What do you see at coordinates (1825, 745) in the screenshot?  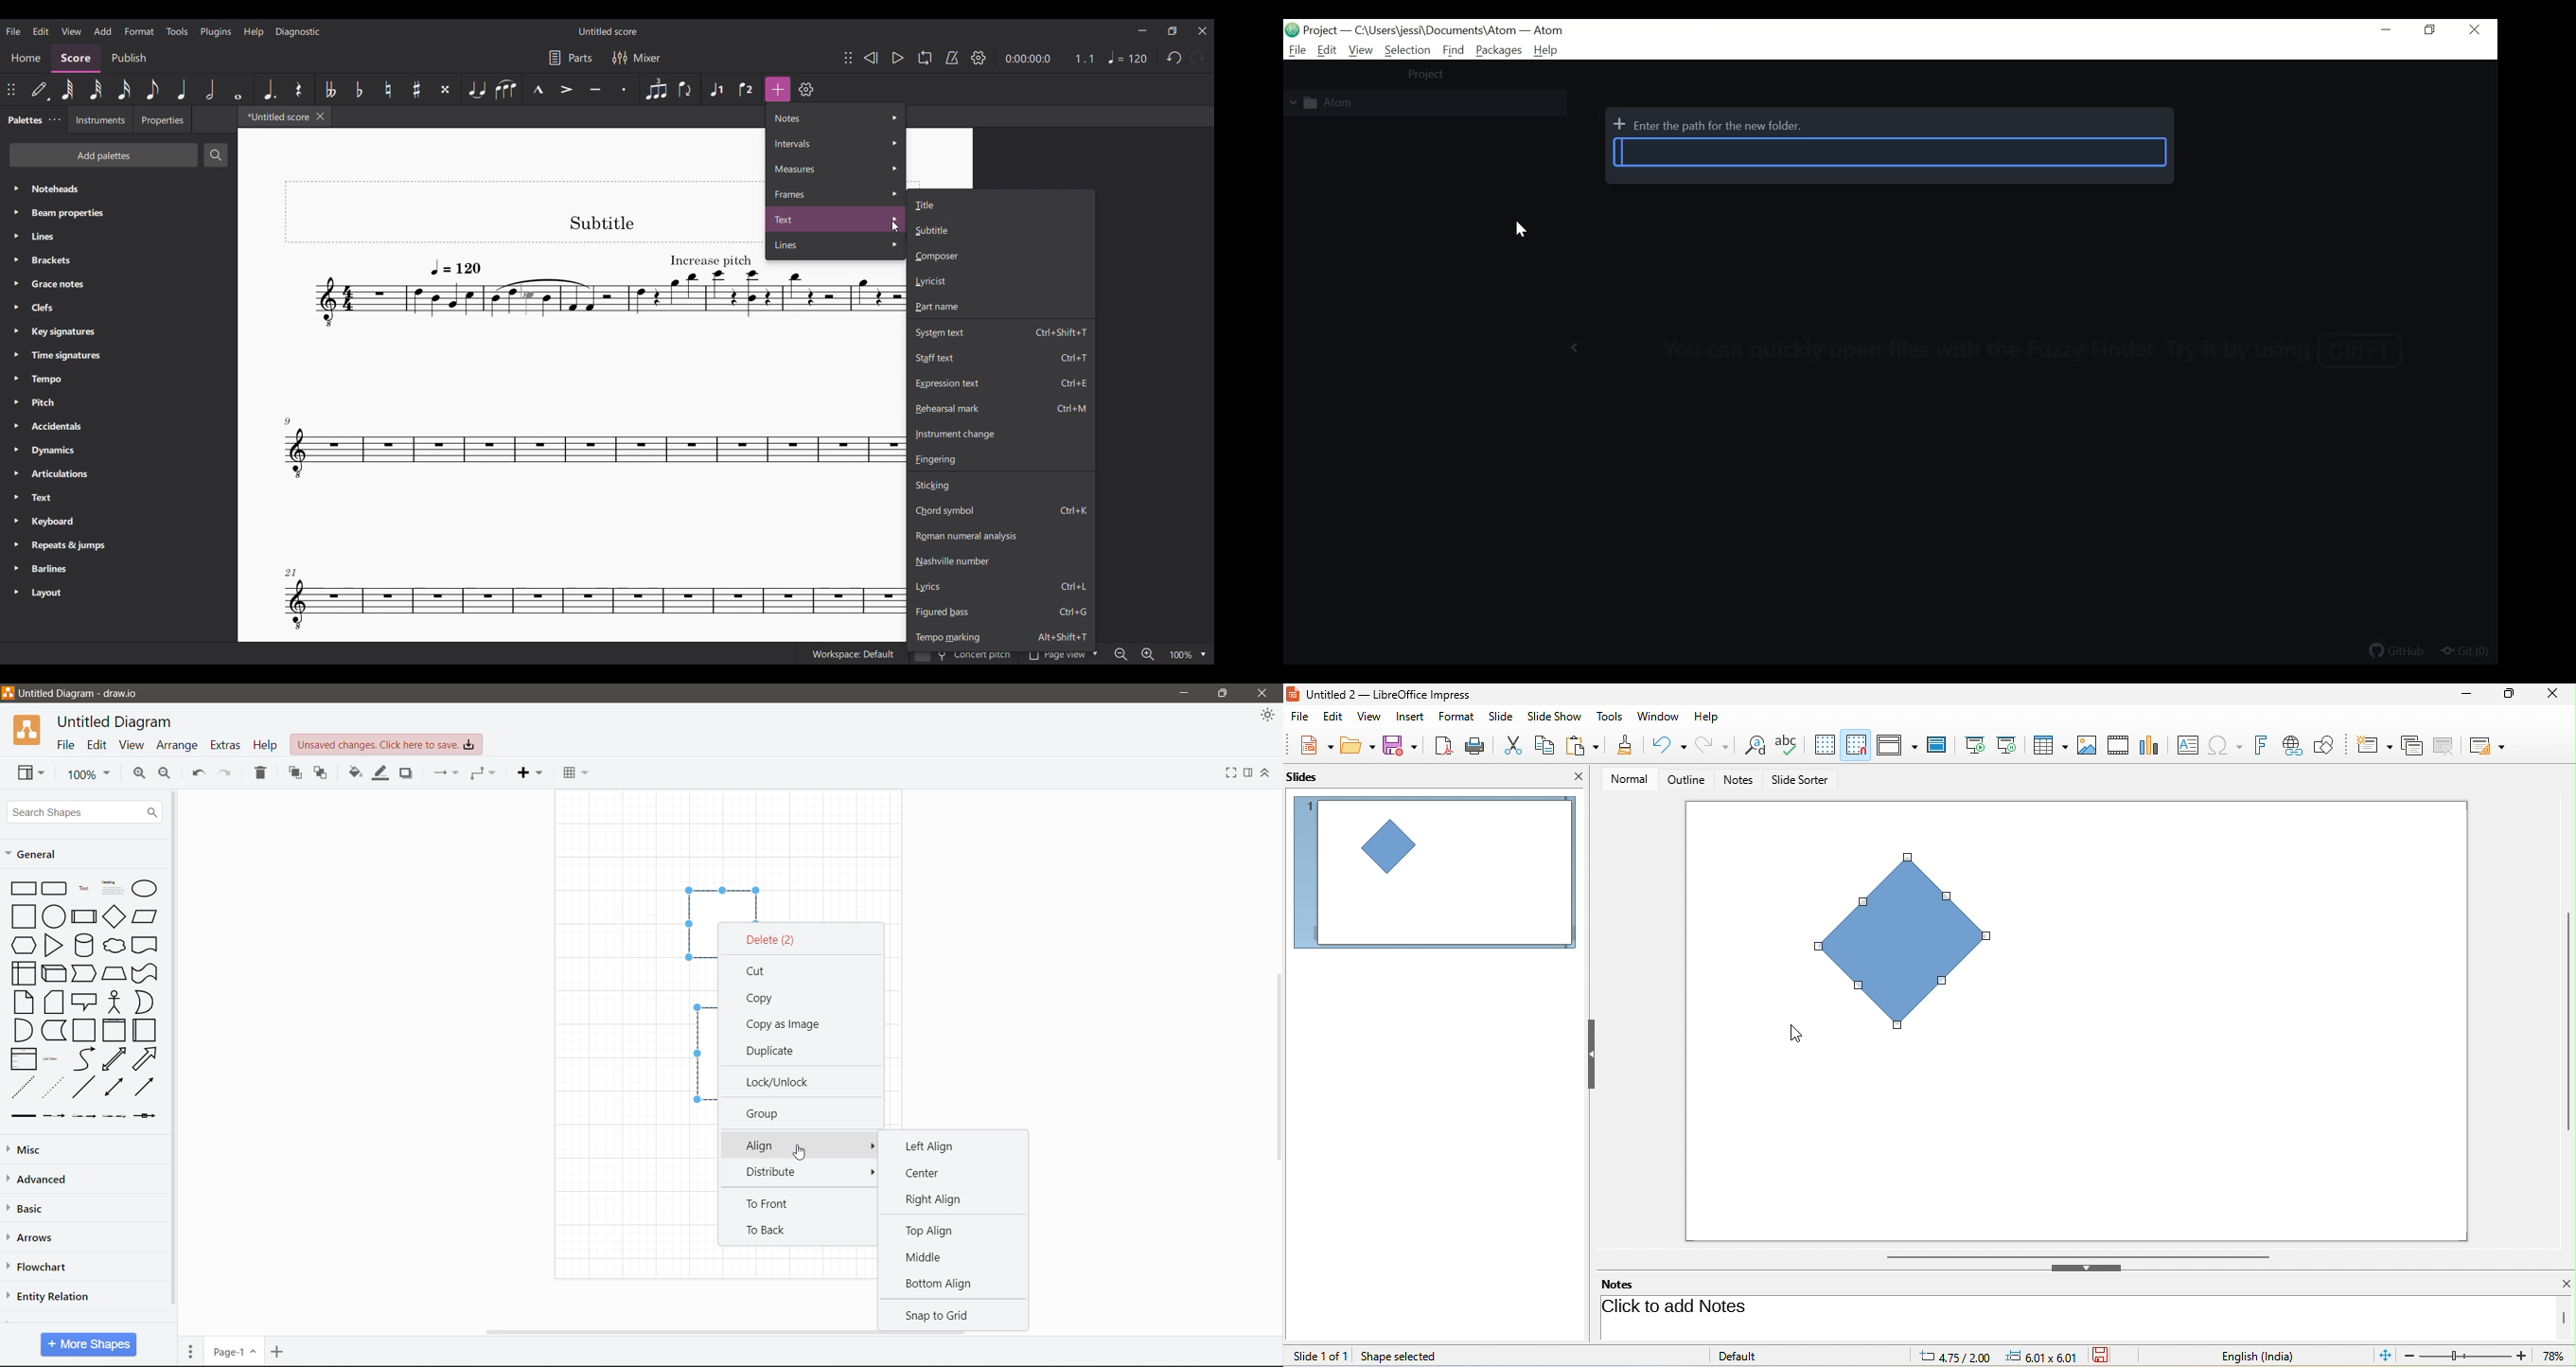 I see `display grid` at bounding box center [1825, 745].